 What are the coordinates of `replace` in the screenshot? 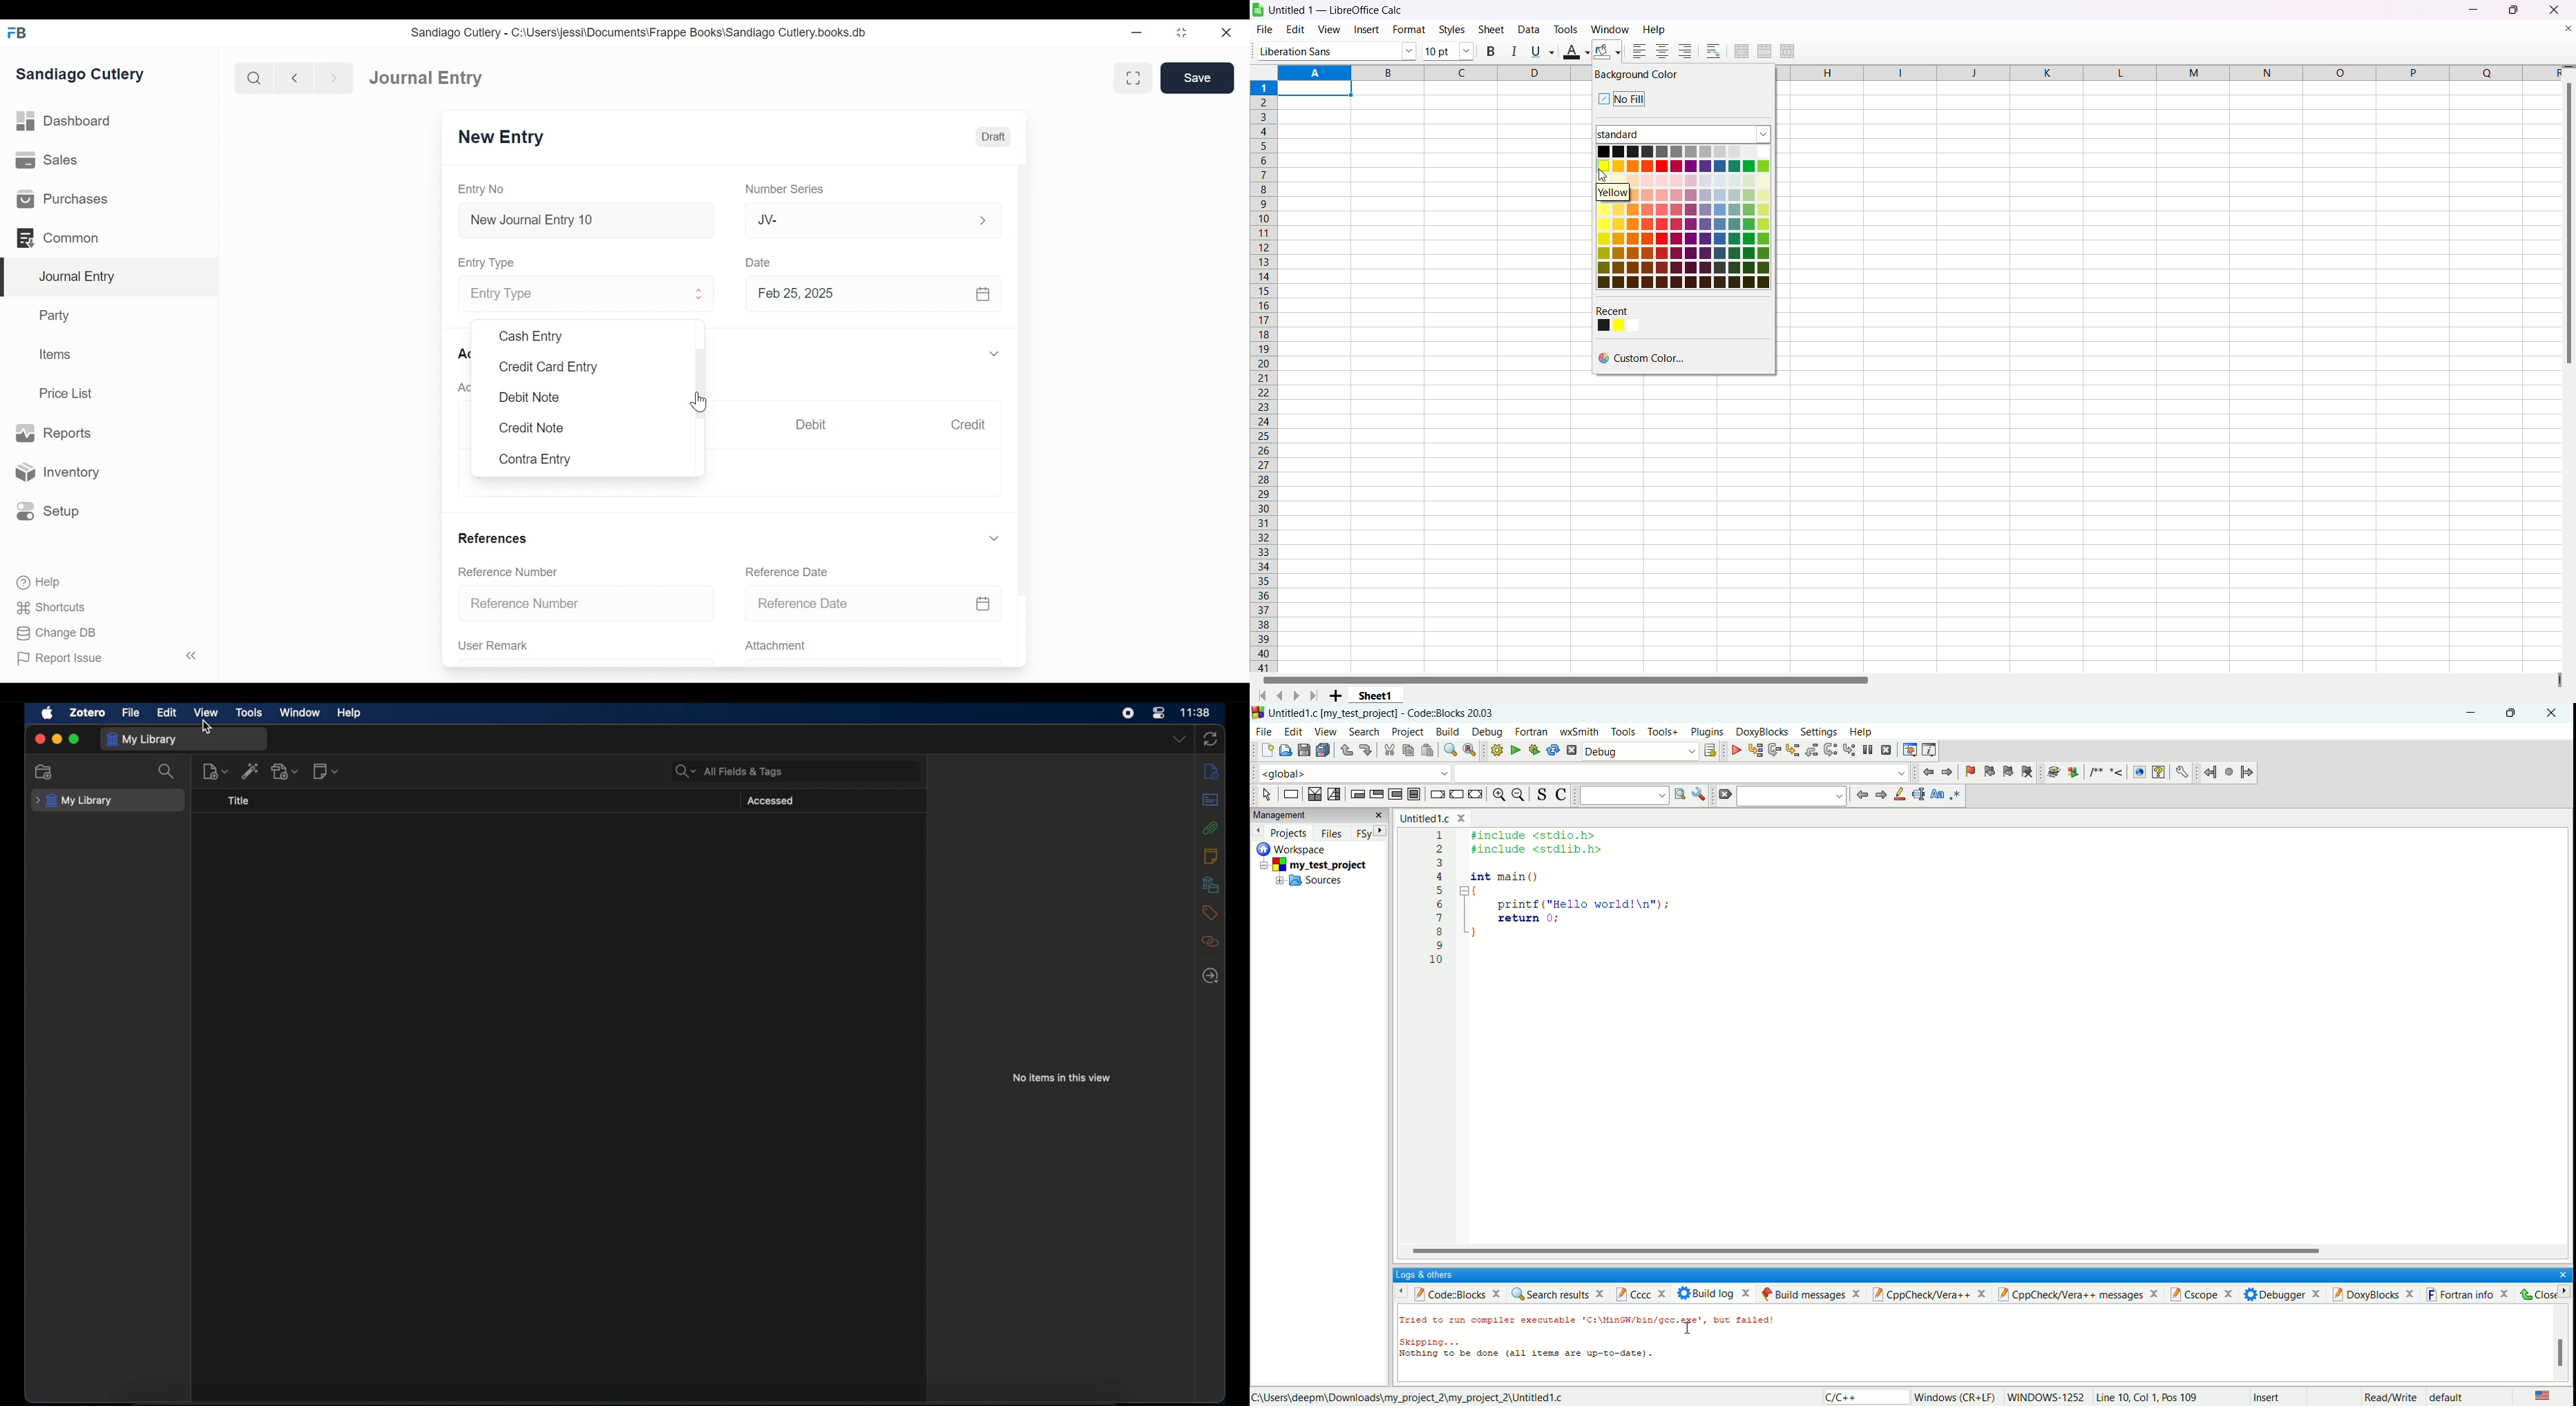 It's located at (1469, 750).